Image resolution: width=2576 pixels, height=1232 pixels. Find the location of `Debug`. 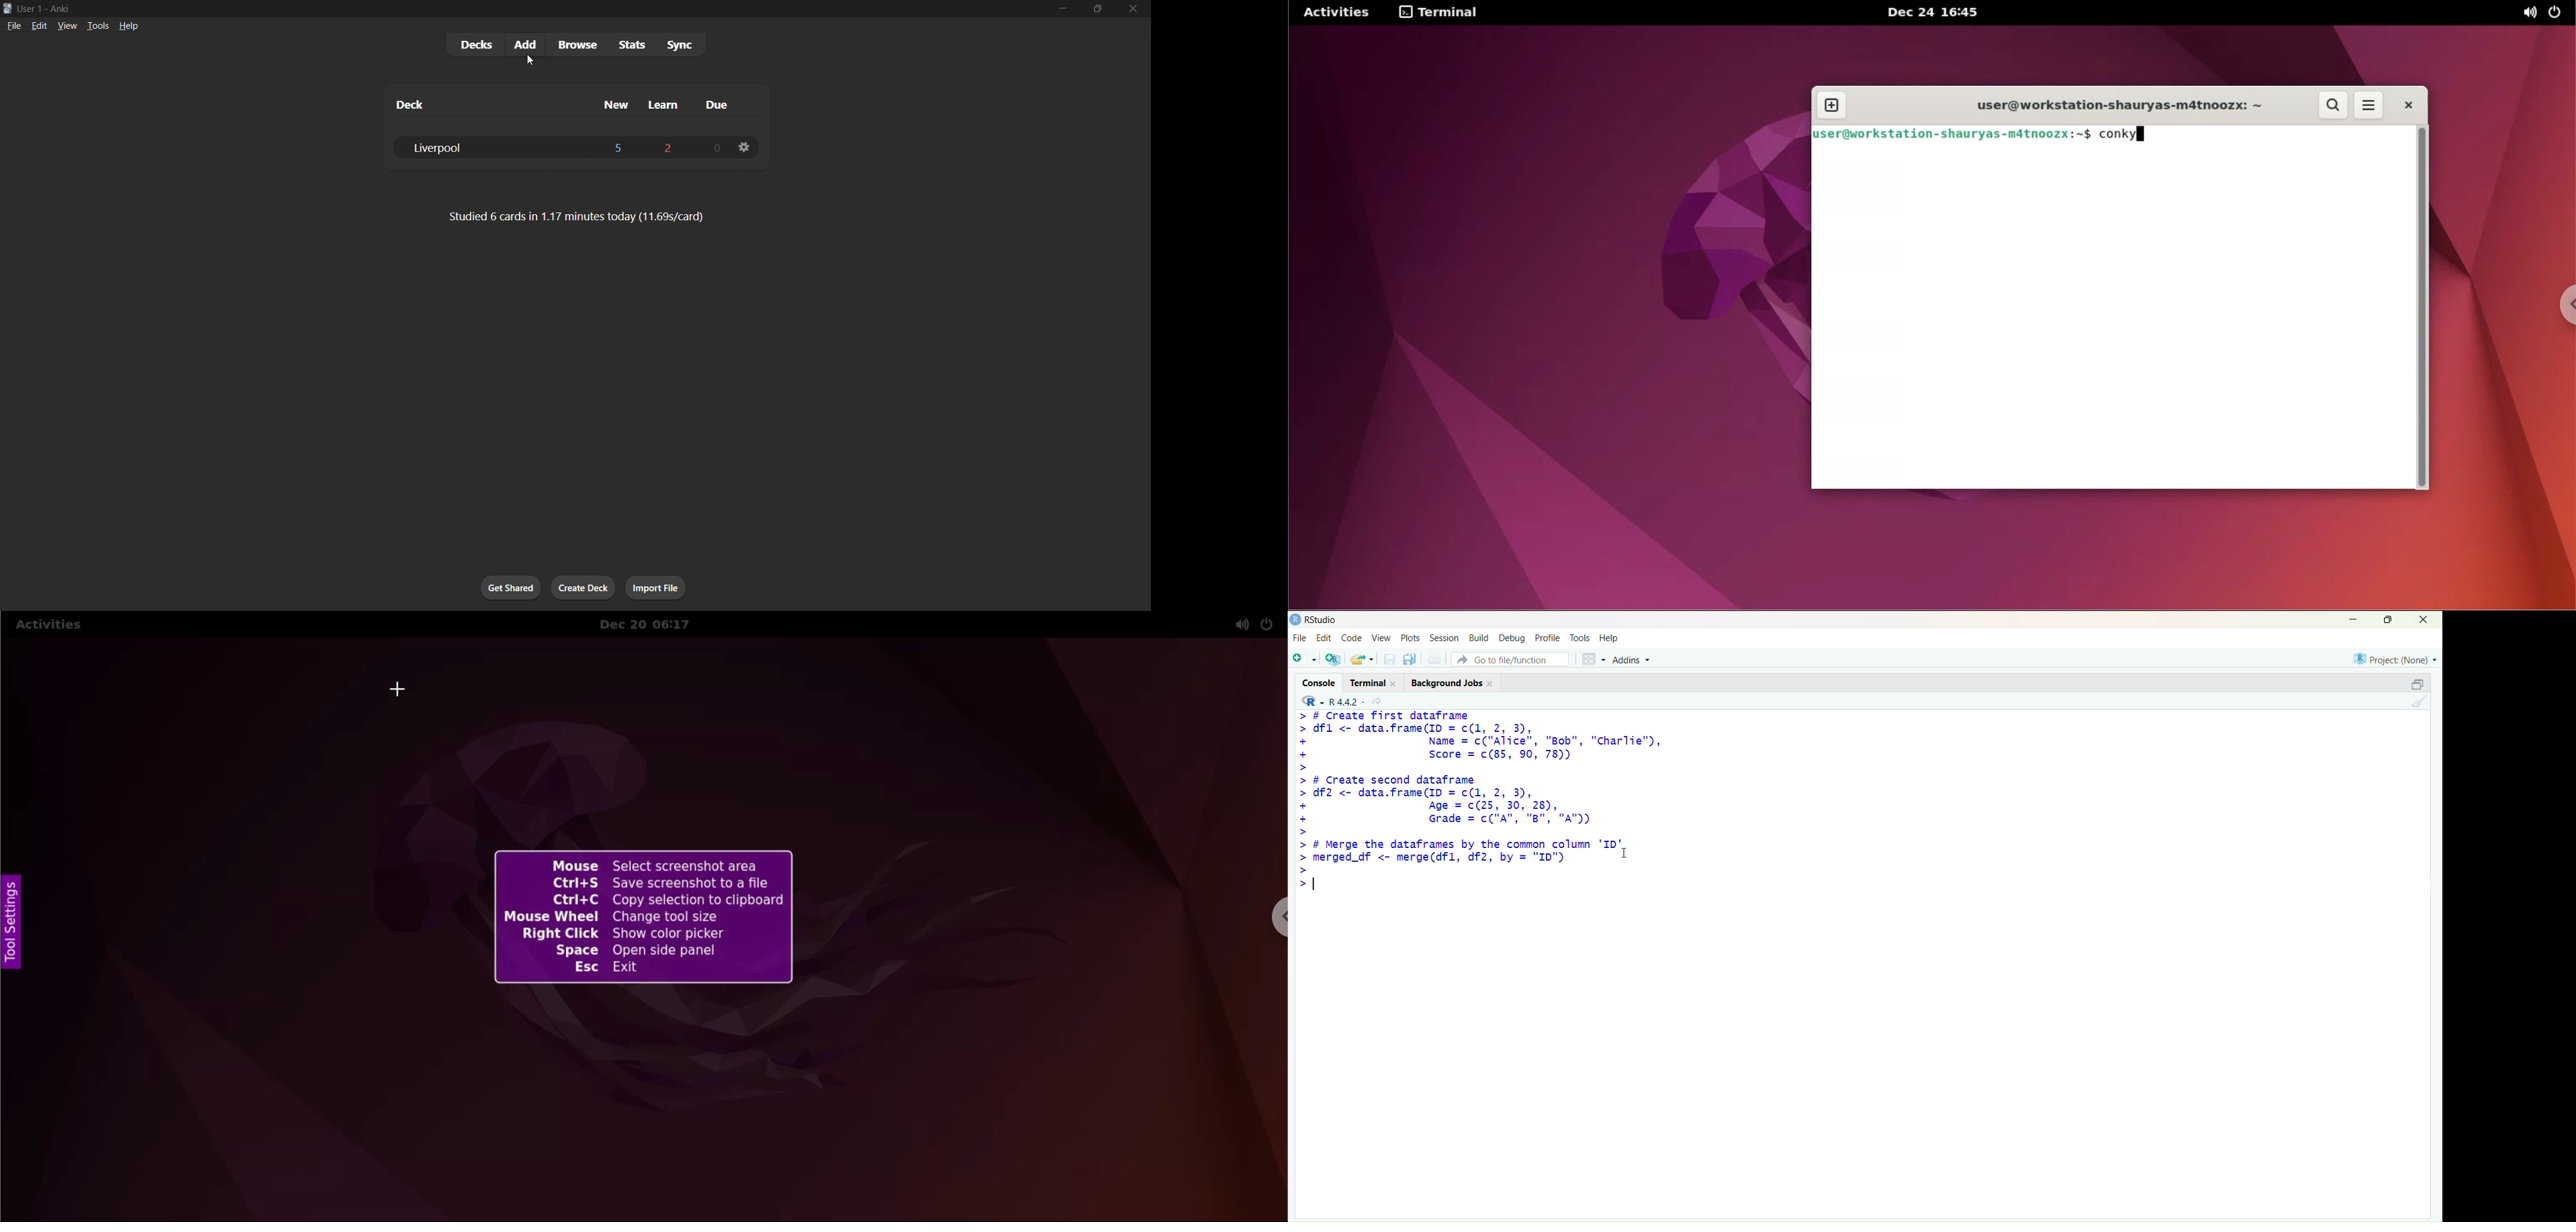

Debug is located at coordinates (1512, 639).